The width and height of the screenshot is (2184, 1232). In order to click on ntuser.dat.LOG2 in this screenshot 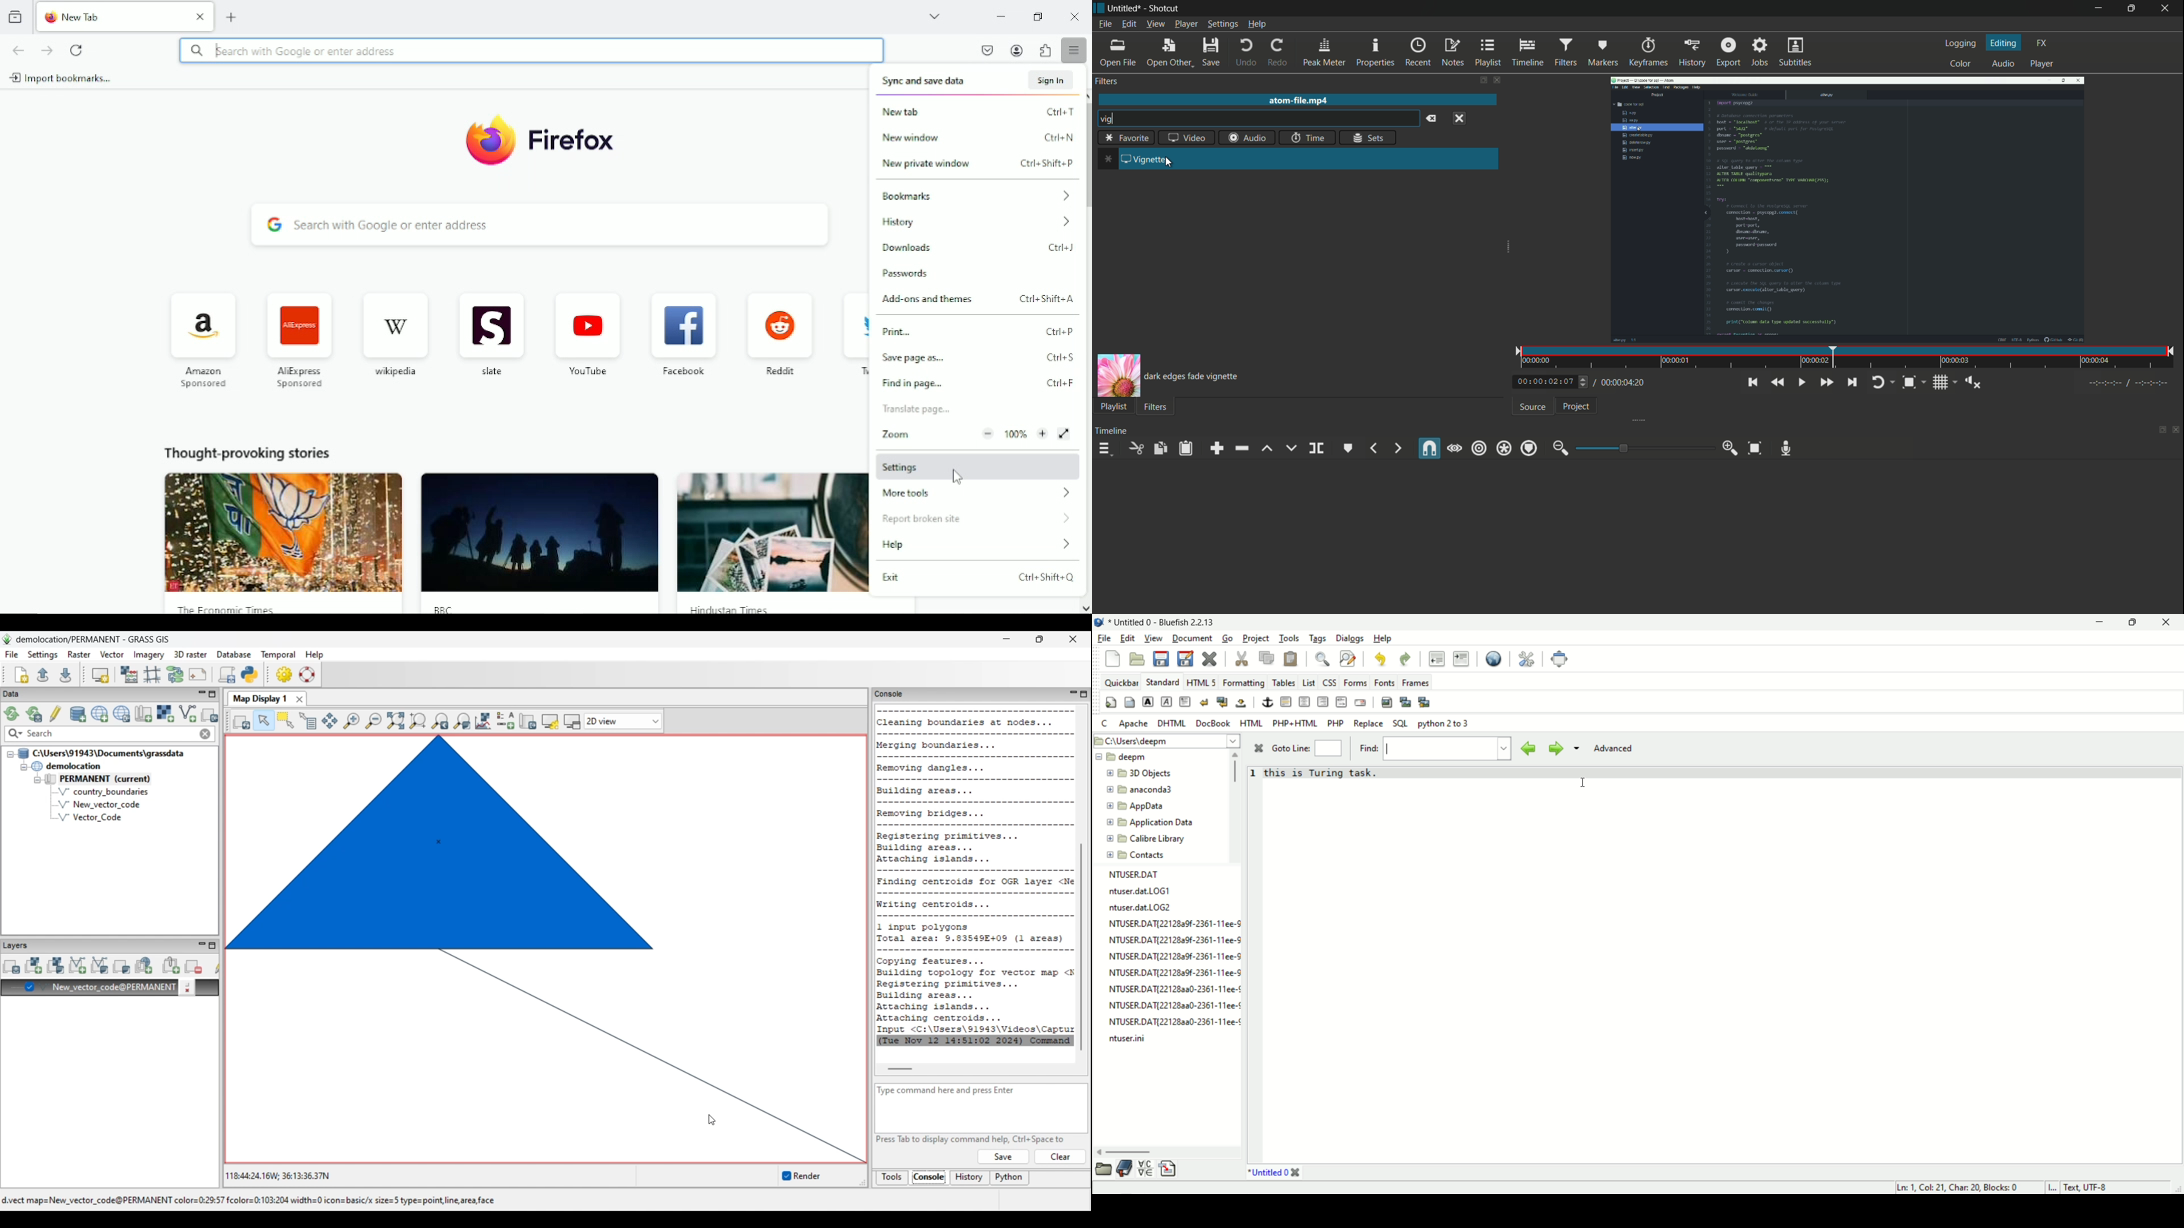, I will do `click(1137, 910)`.